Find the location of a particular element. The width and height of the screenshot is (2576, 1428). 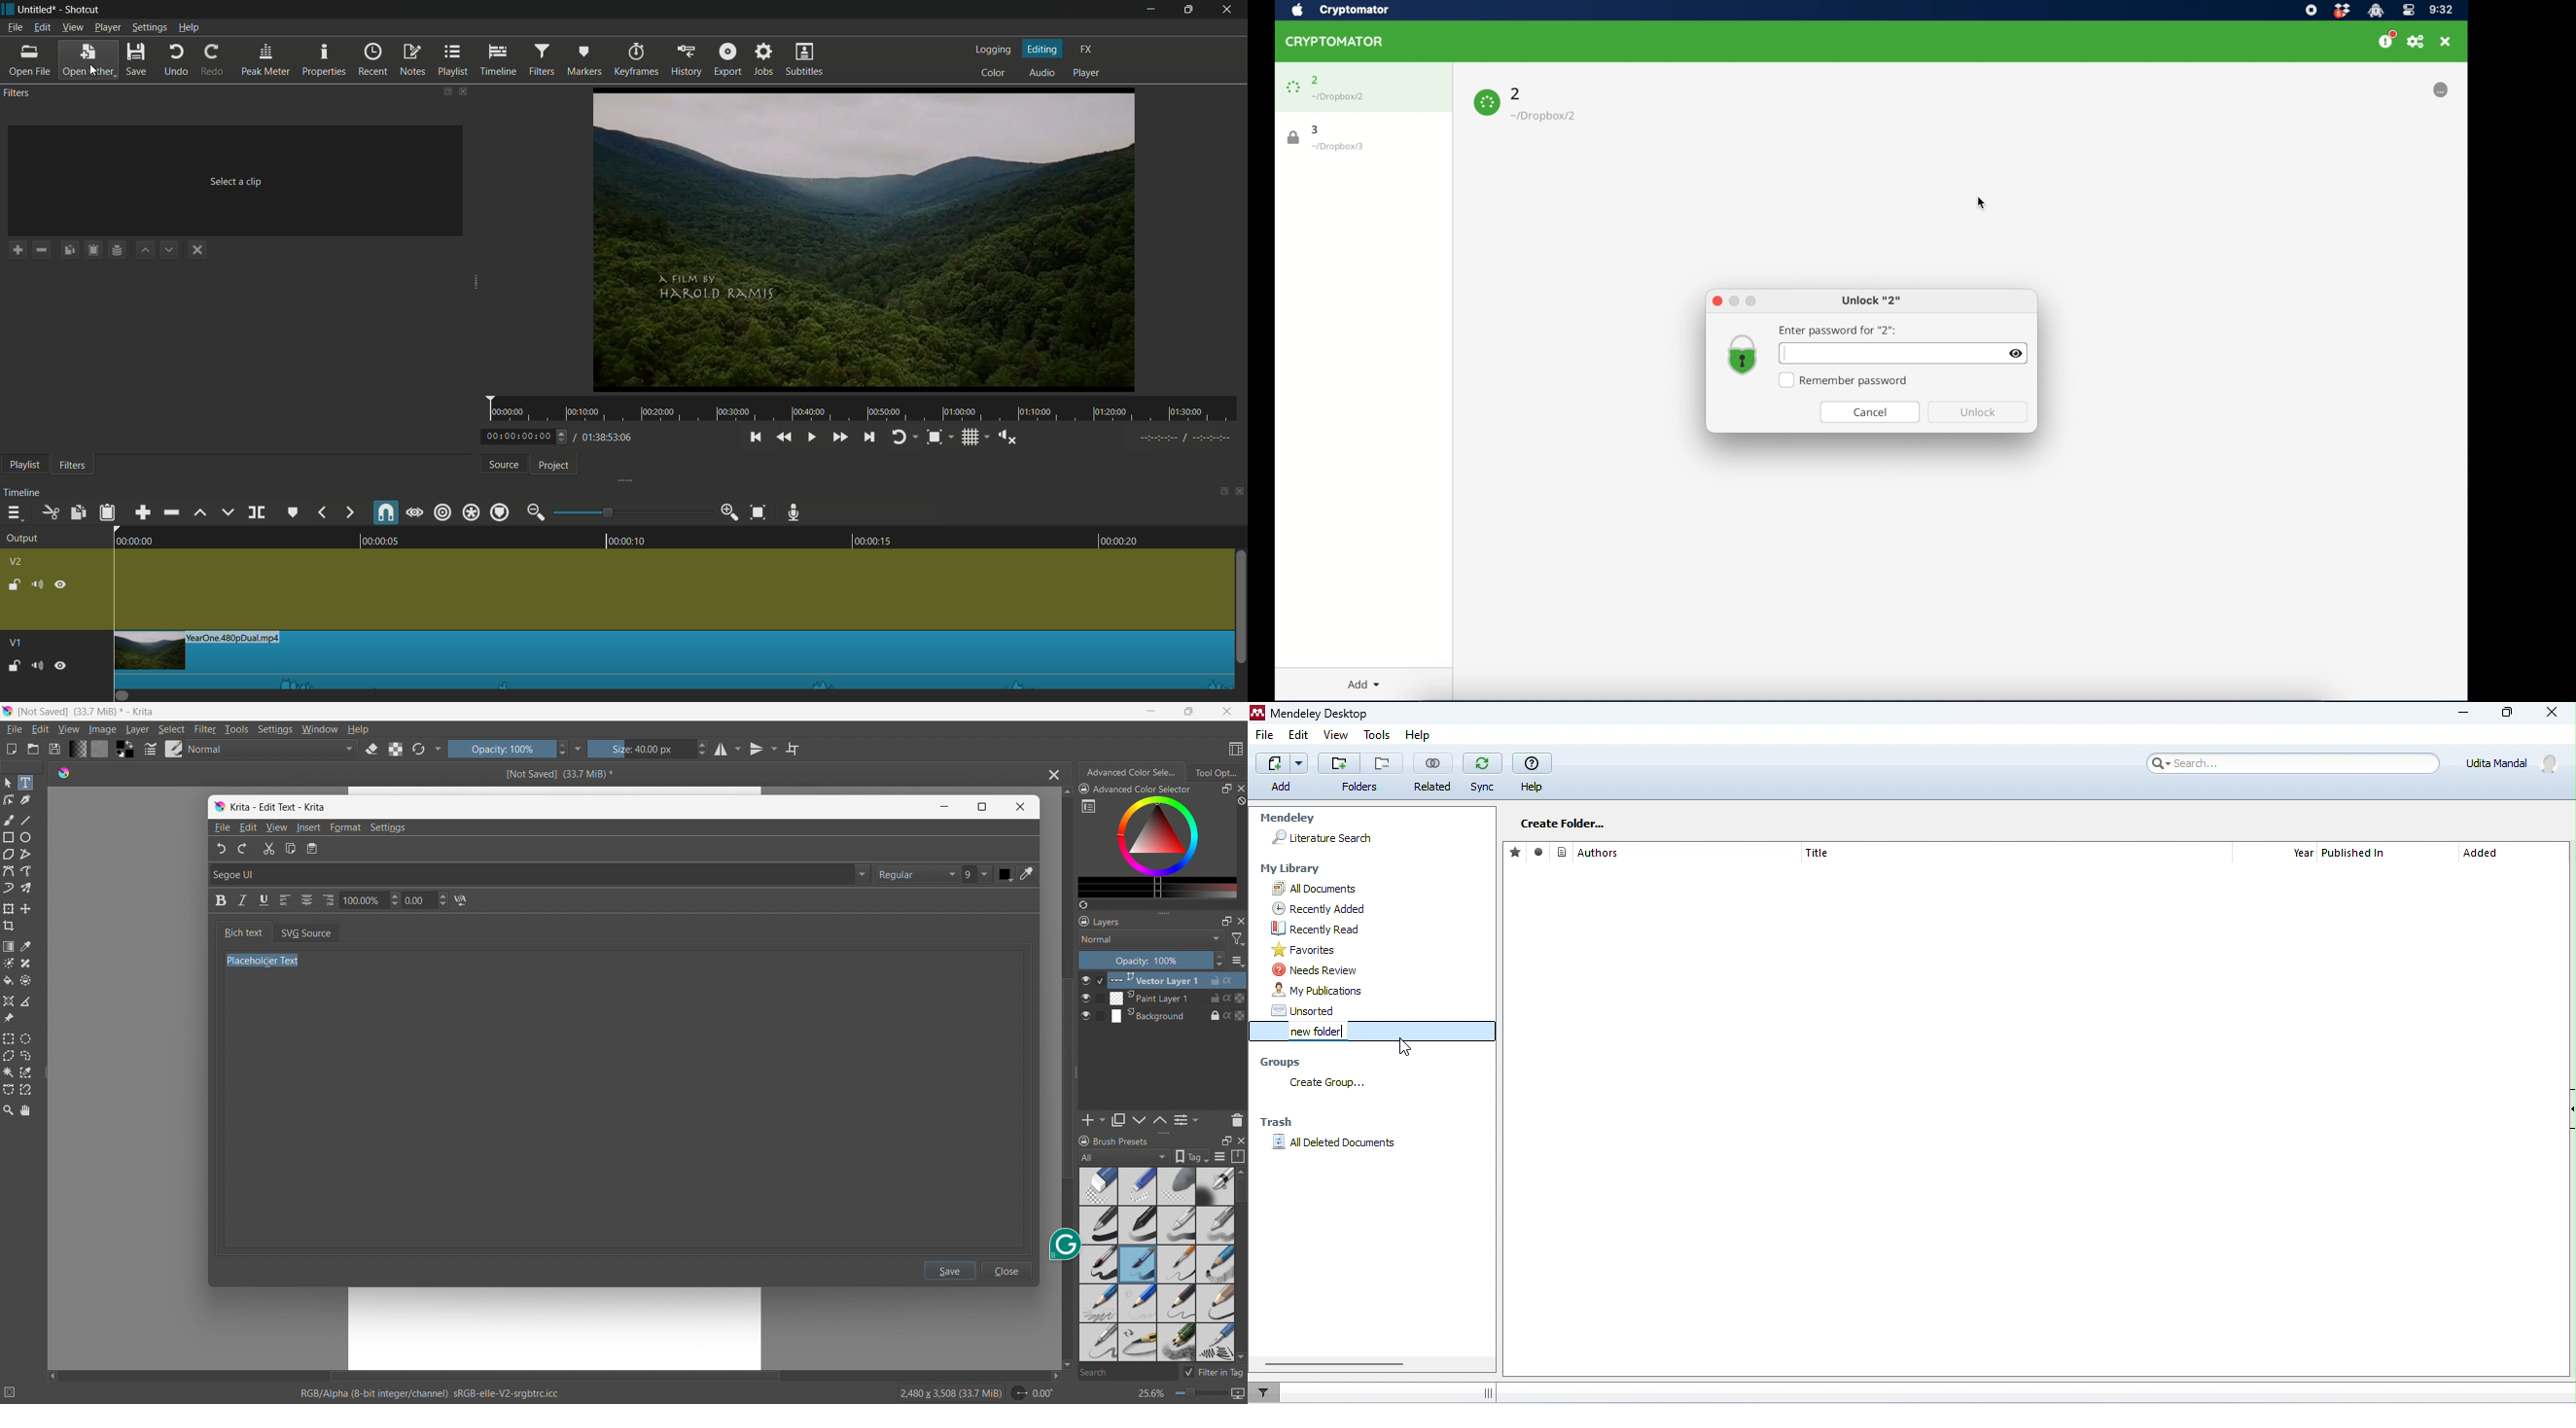

move filter down is located at coordinates (170, 249).